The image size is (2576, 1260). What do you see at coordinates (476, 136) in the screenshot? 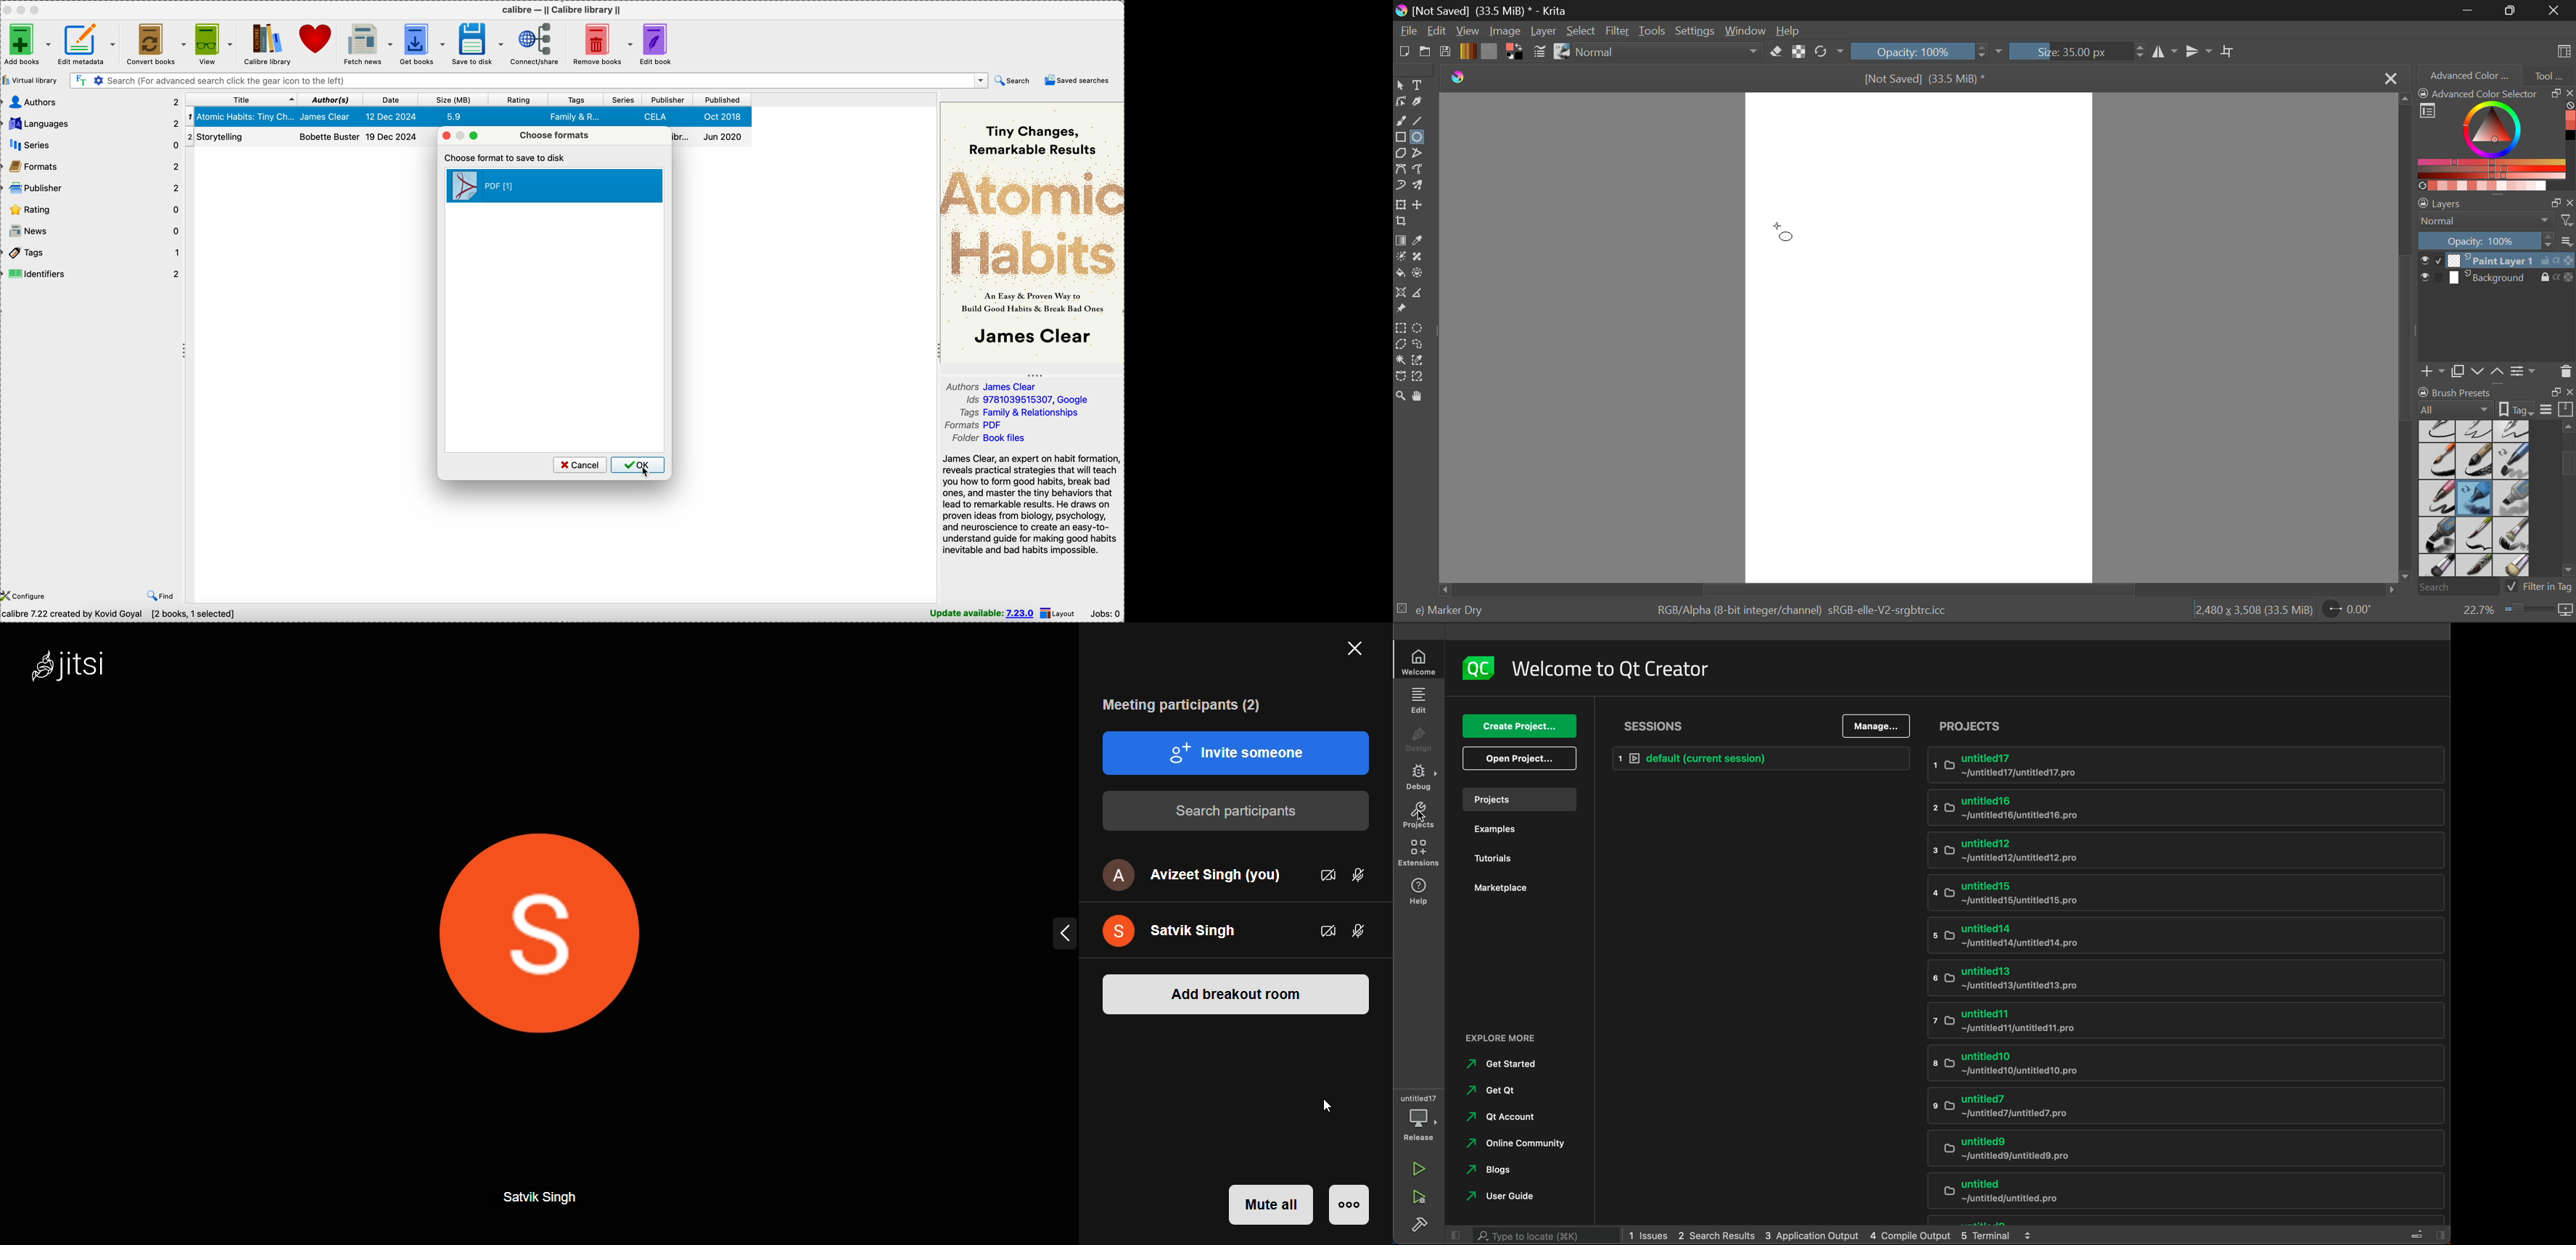
I see `maximize popup` at bounding box center [476, 136].